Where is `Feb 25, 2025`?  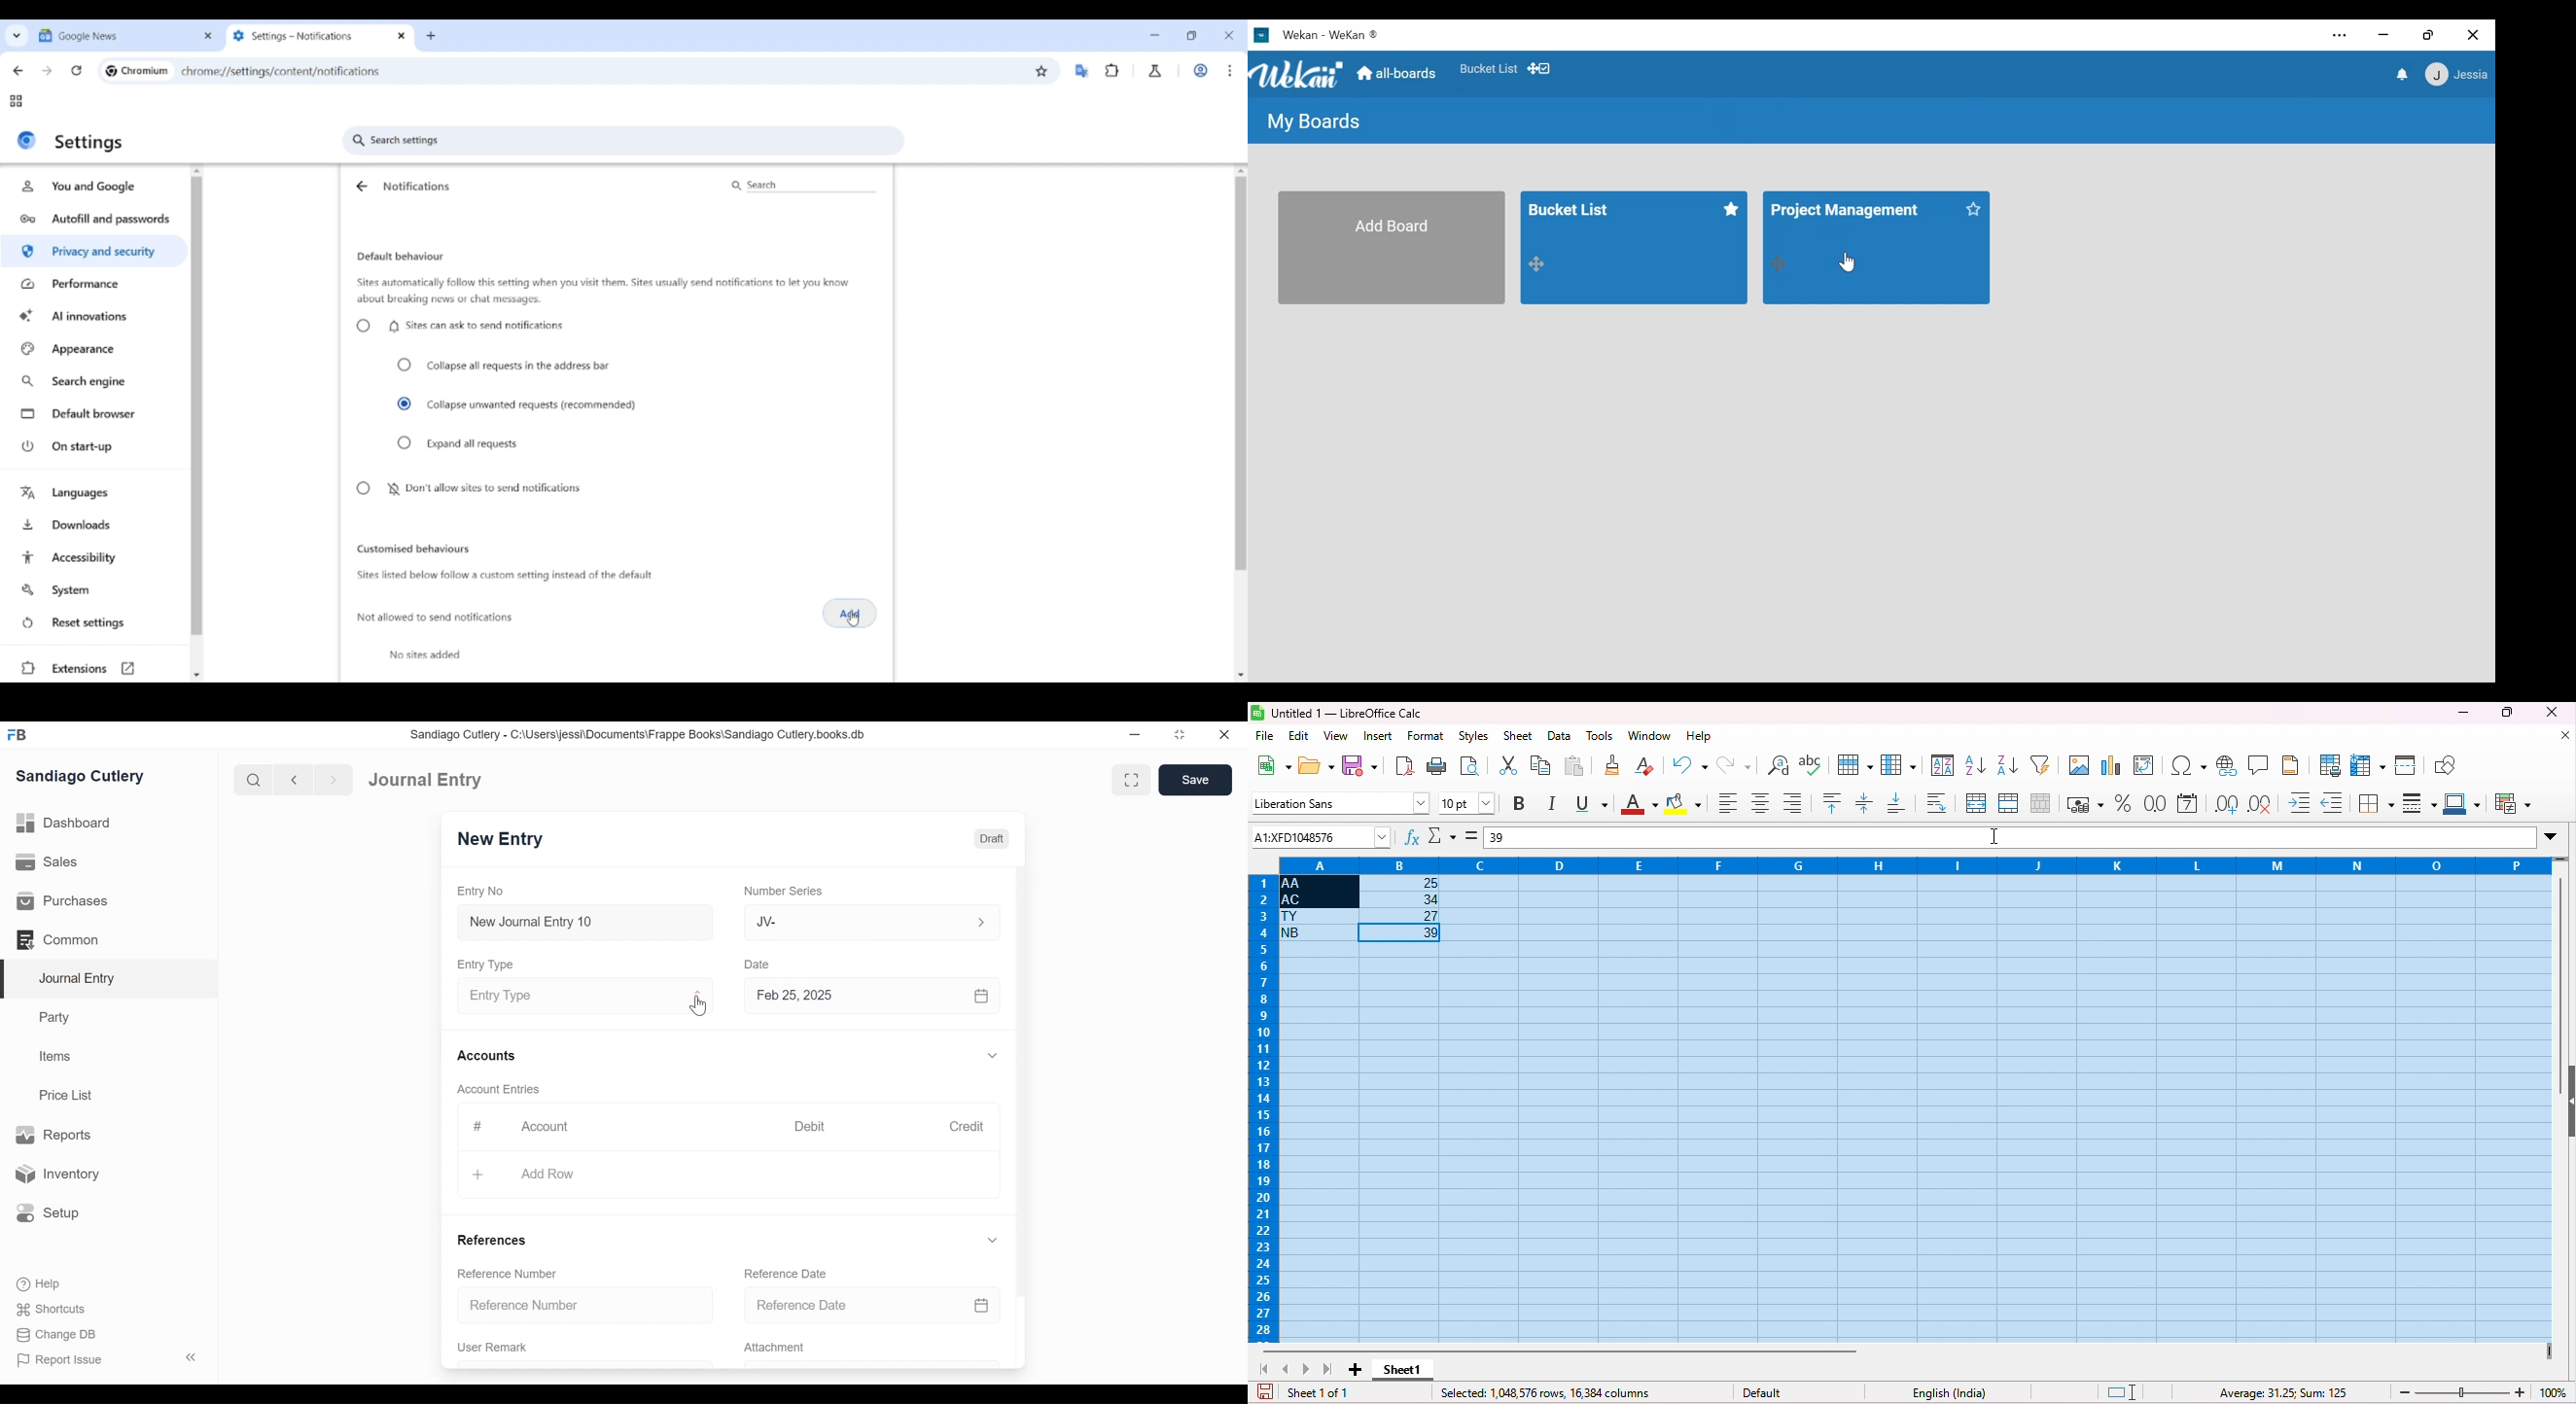 Feb 25, 2025 is located at coordinates (874, 998).